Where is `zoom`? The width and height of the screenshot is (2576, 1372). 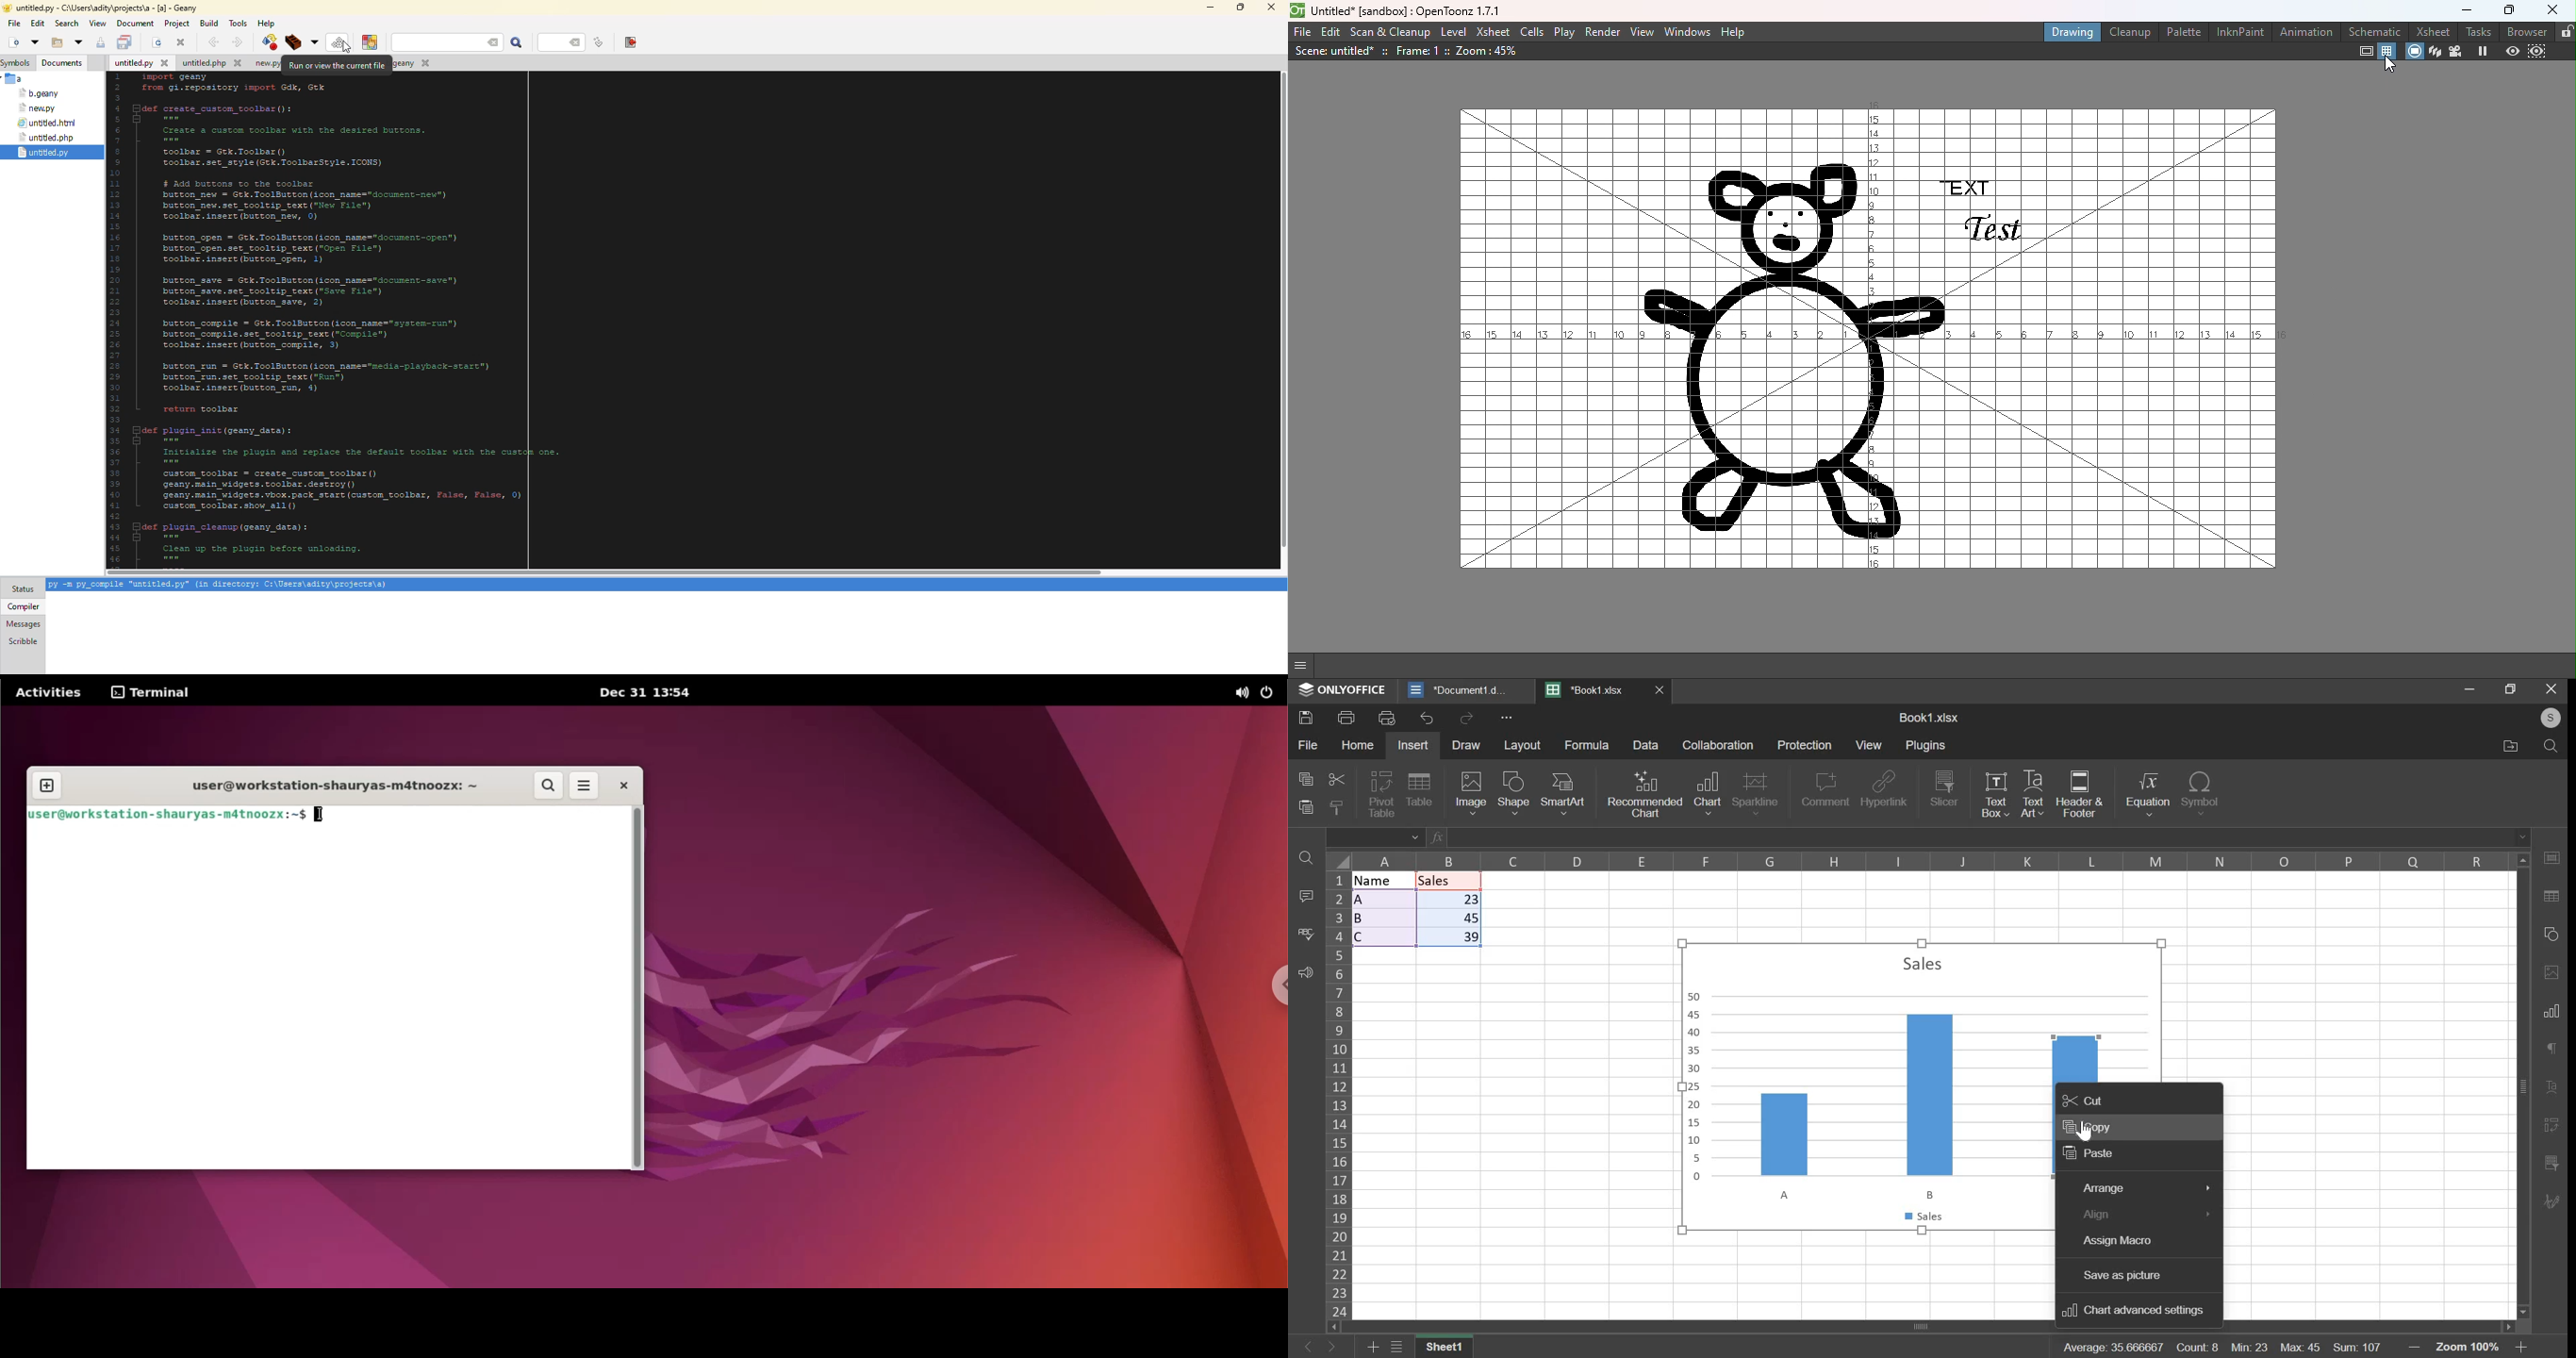
zoom is located at coordinates (2468, 1346).